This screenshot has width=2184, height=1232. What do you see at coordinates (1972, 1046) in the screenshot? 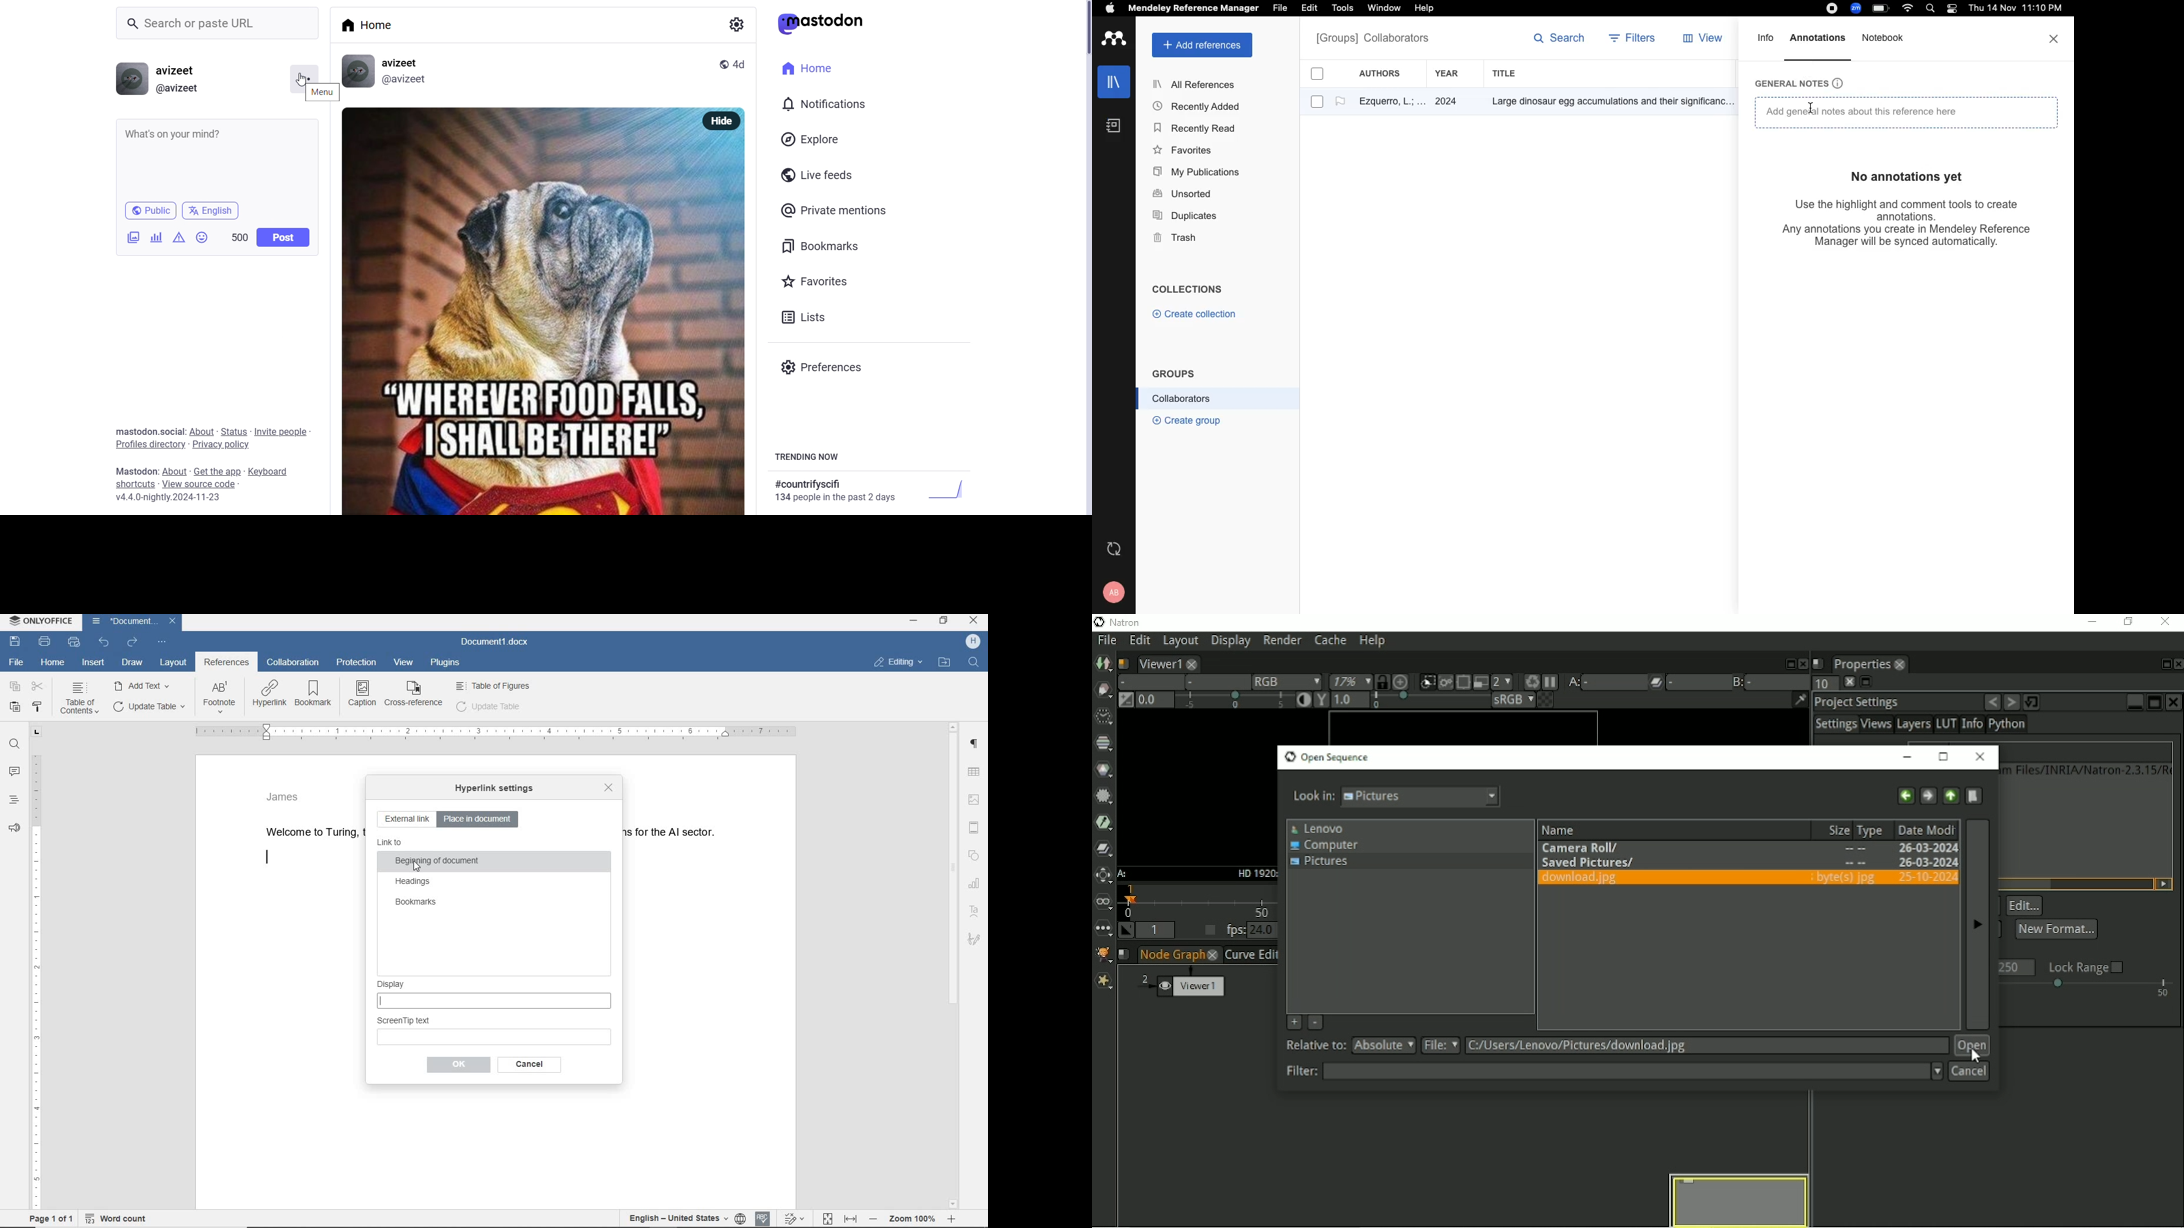
I see `Open` at bounding box center [1972, 1046].